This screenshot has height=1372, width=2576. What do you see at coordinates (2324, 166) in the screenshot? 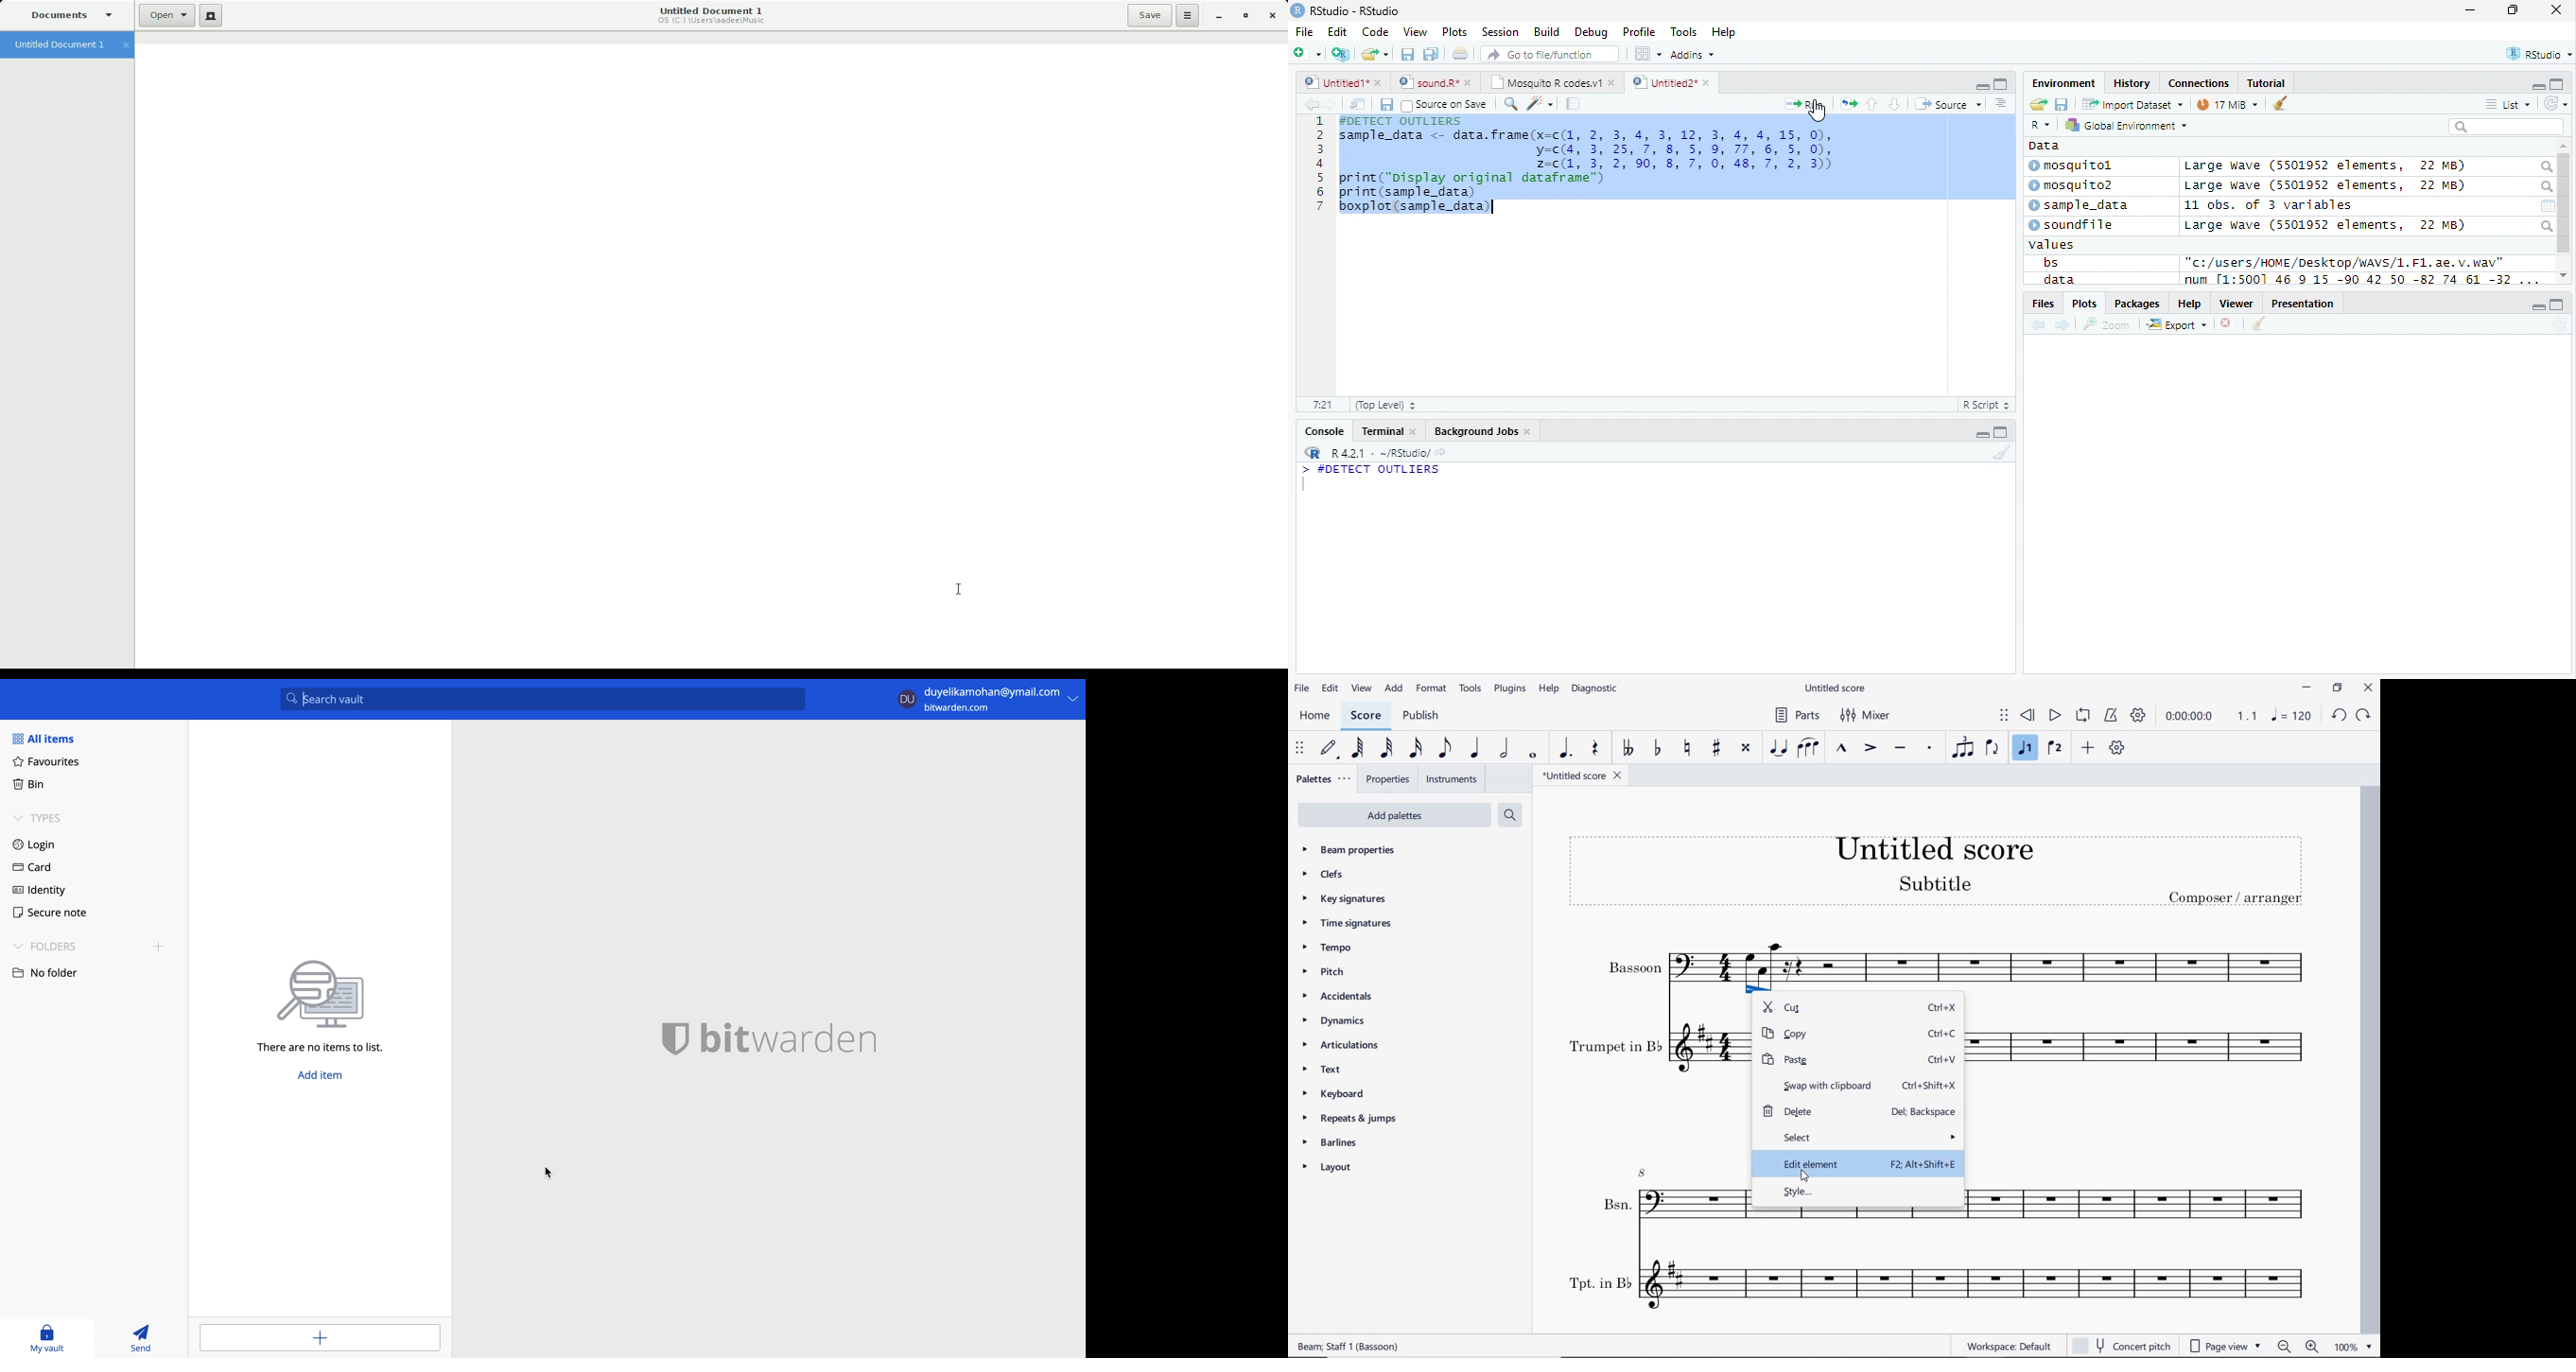
I see `Large wave (5501952 elements, 22 MB)` at bounding box center [2324, 166].